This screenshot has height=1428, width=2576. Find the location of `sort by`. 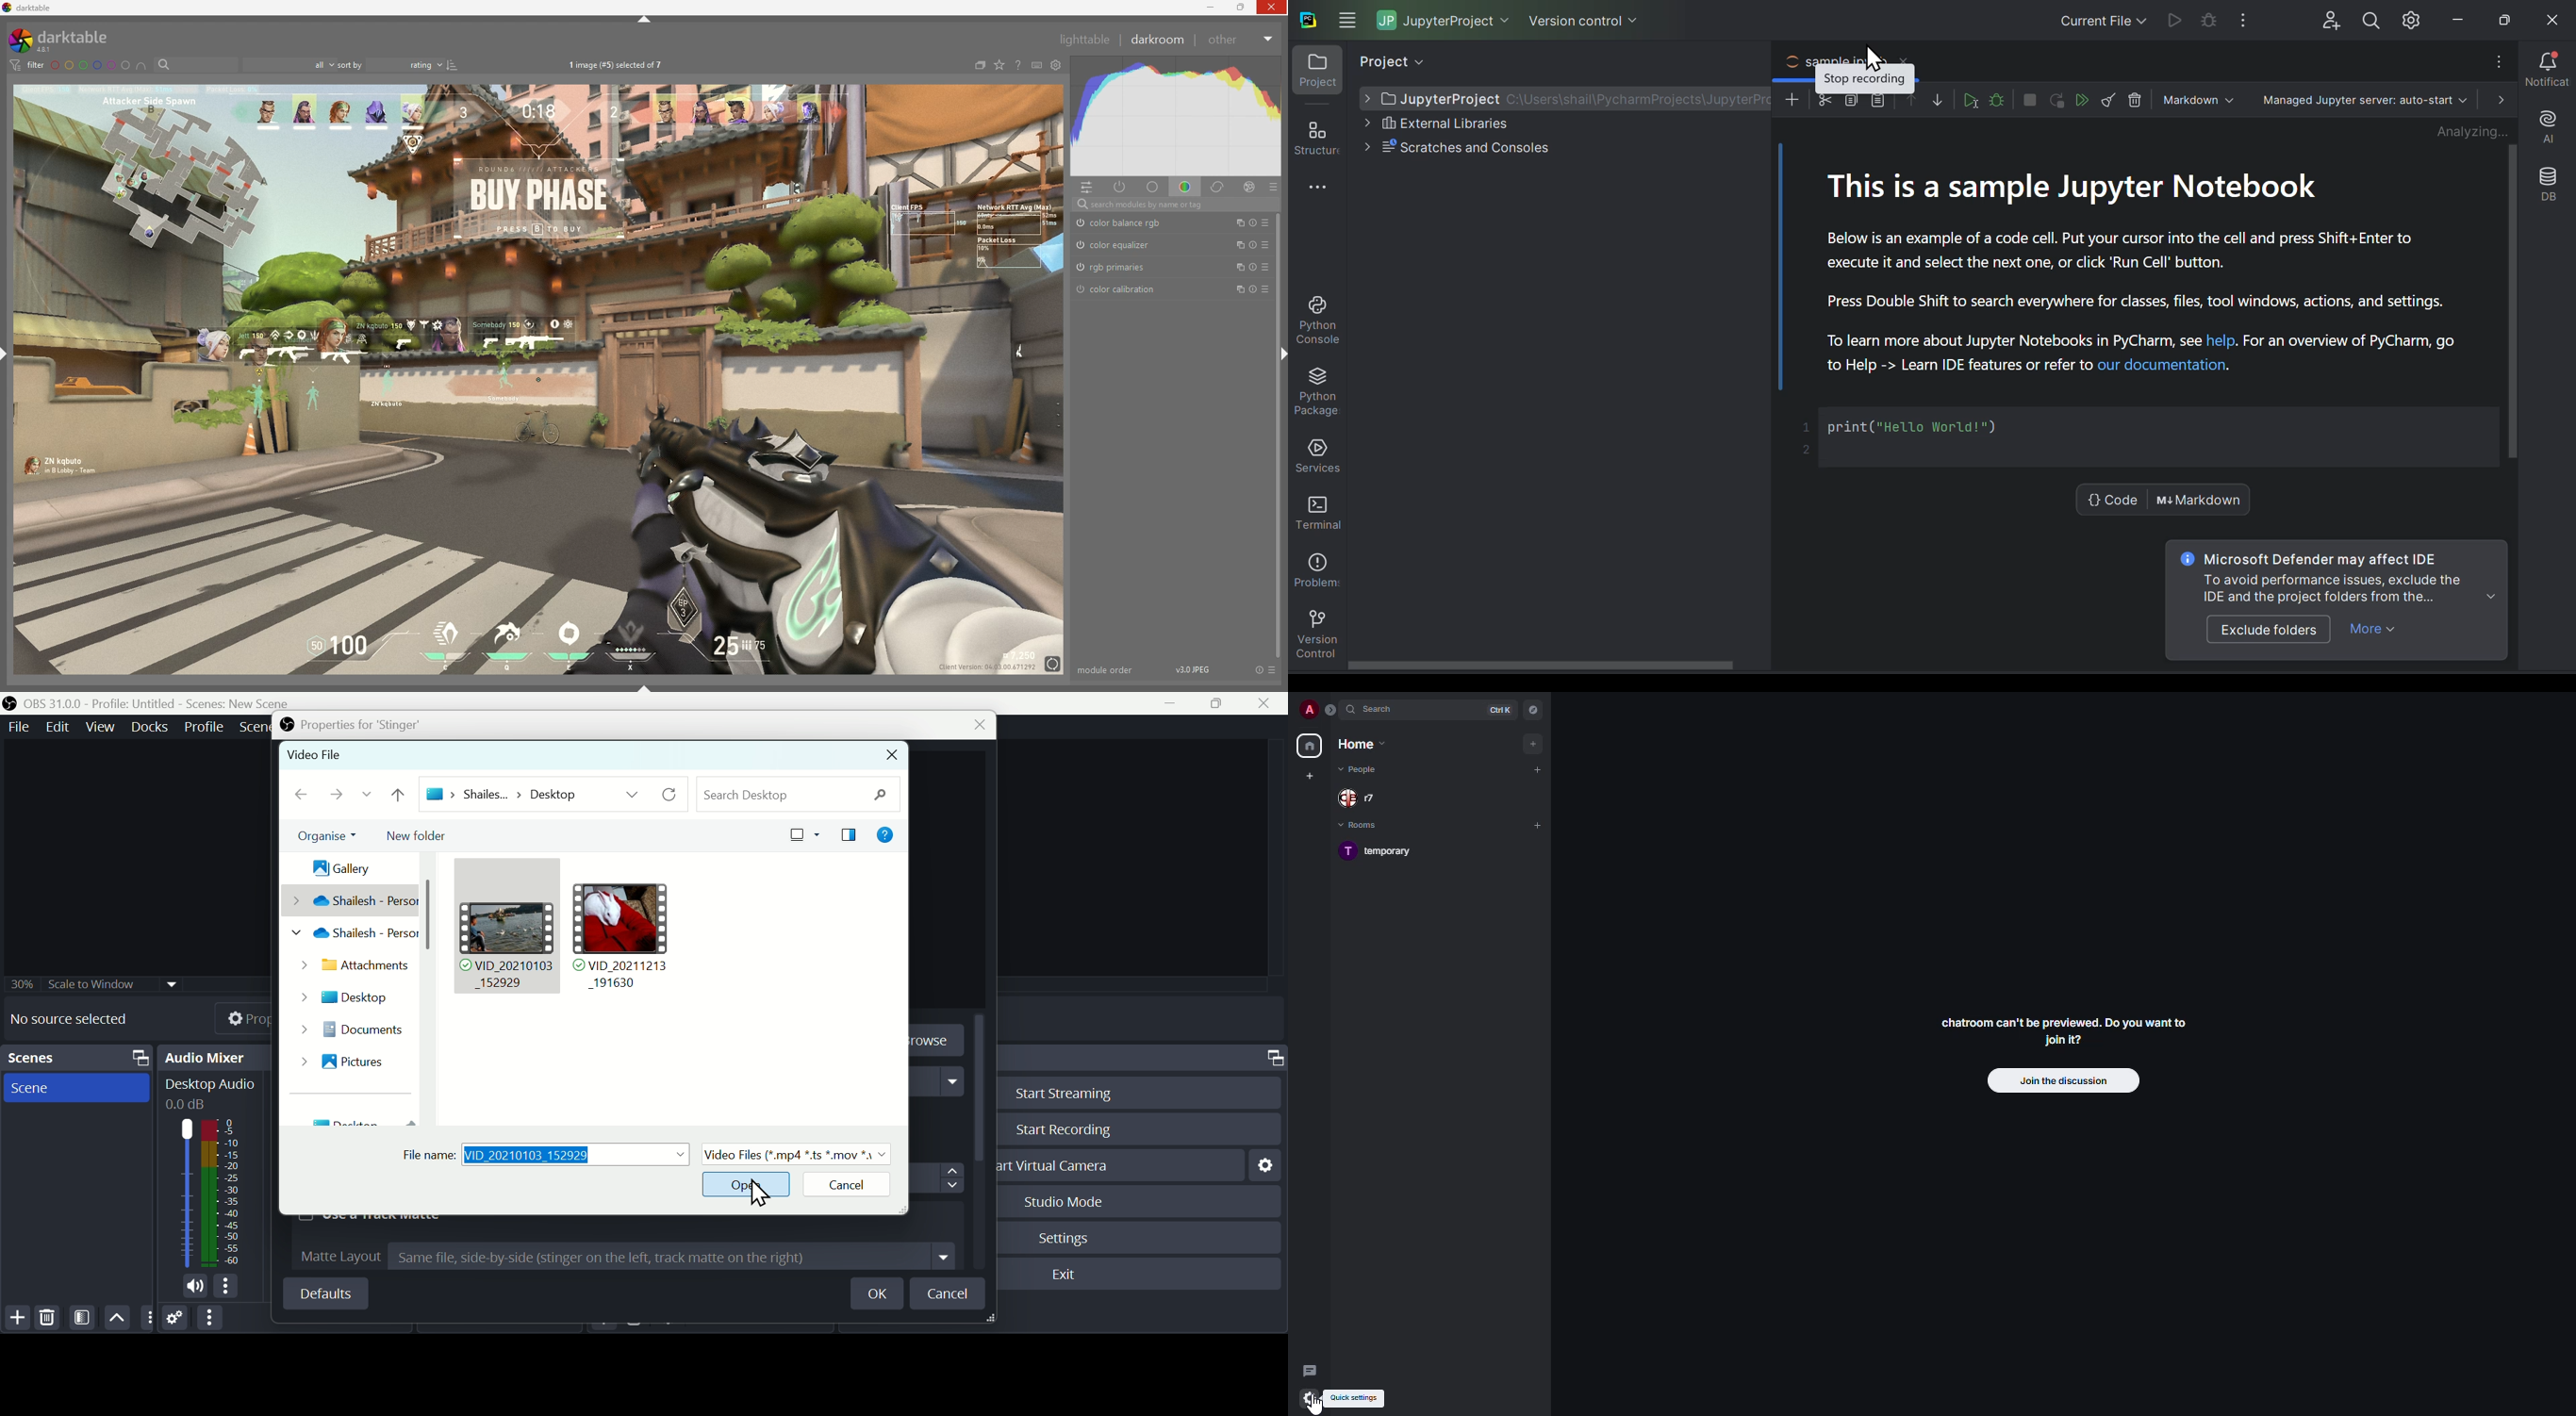

sort by is located at coordinates (391, 64).